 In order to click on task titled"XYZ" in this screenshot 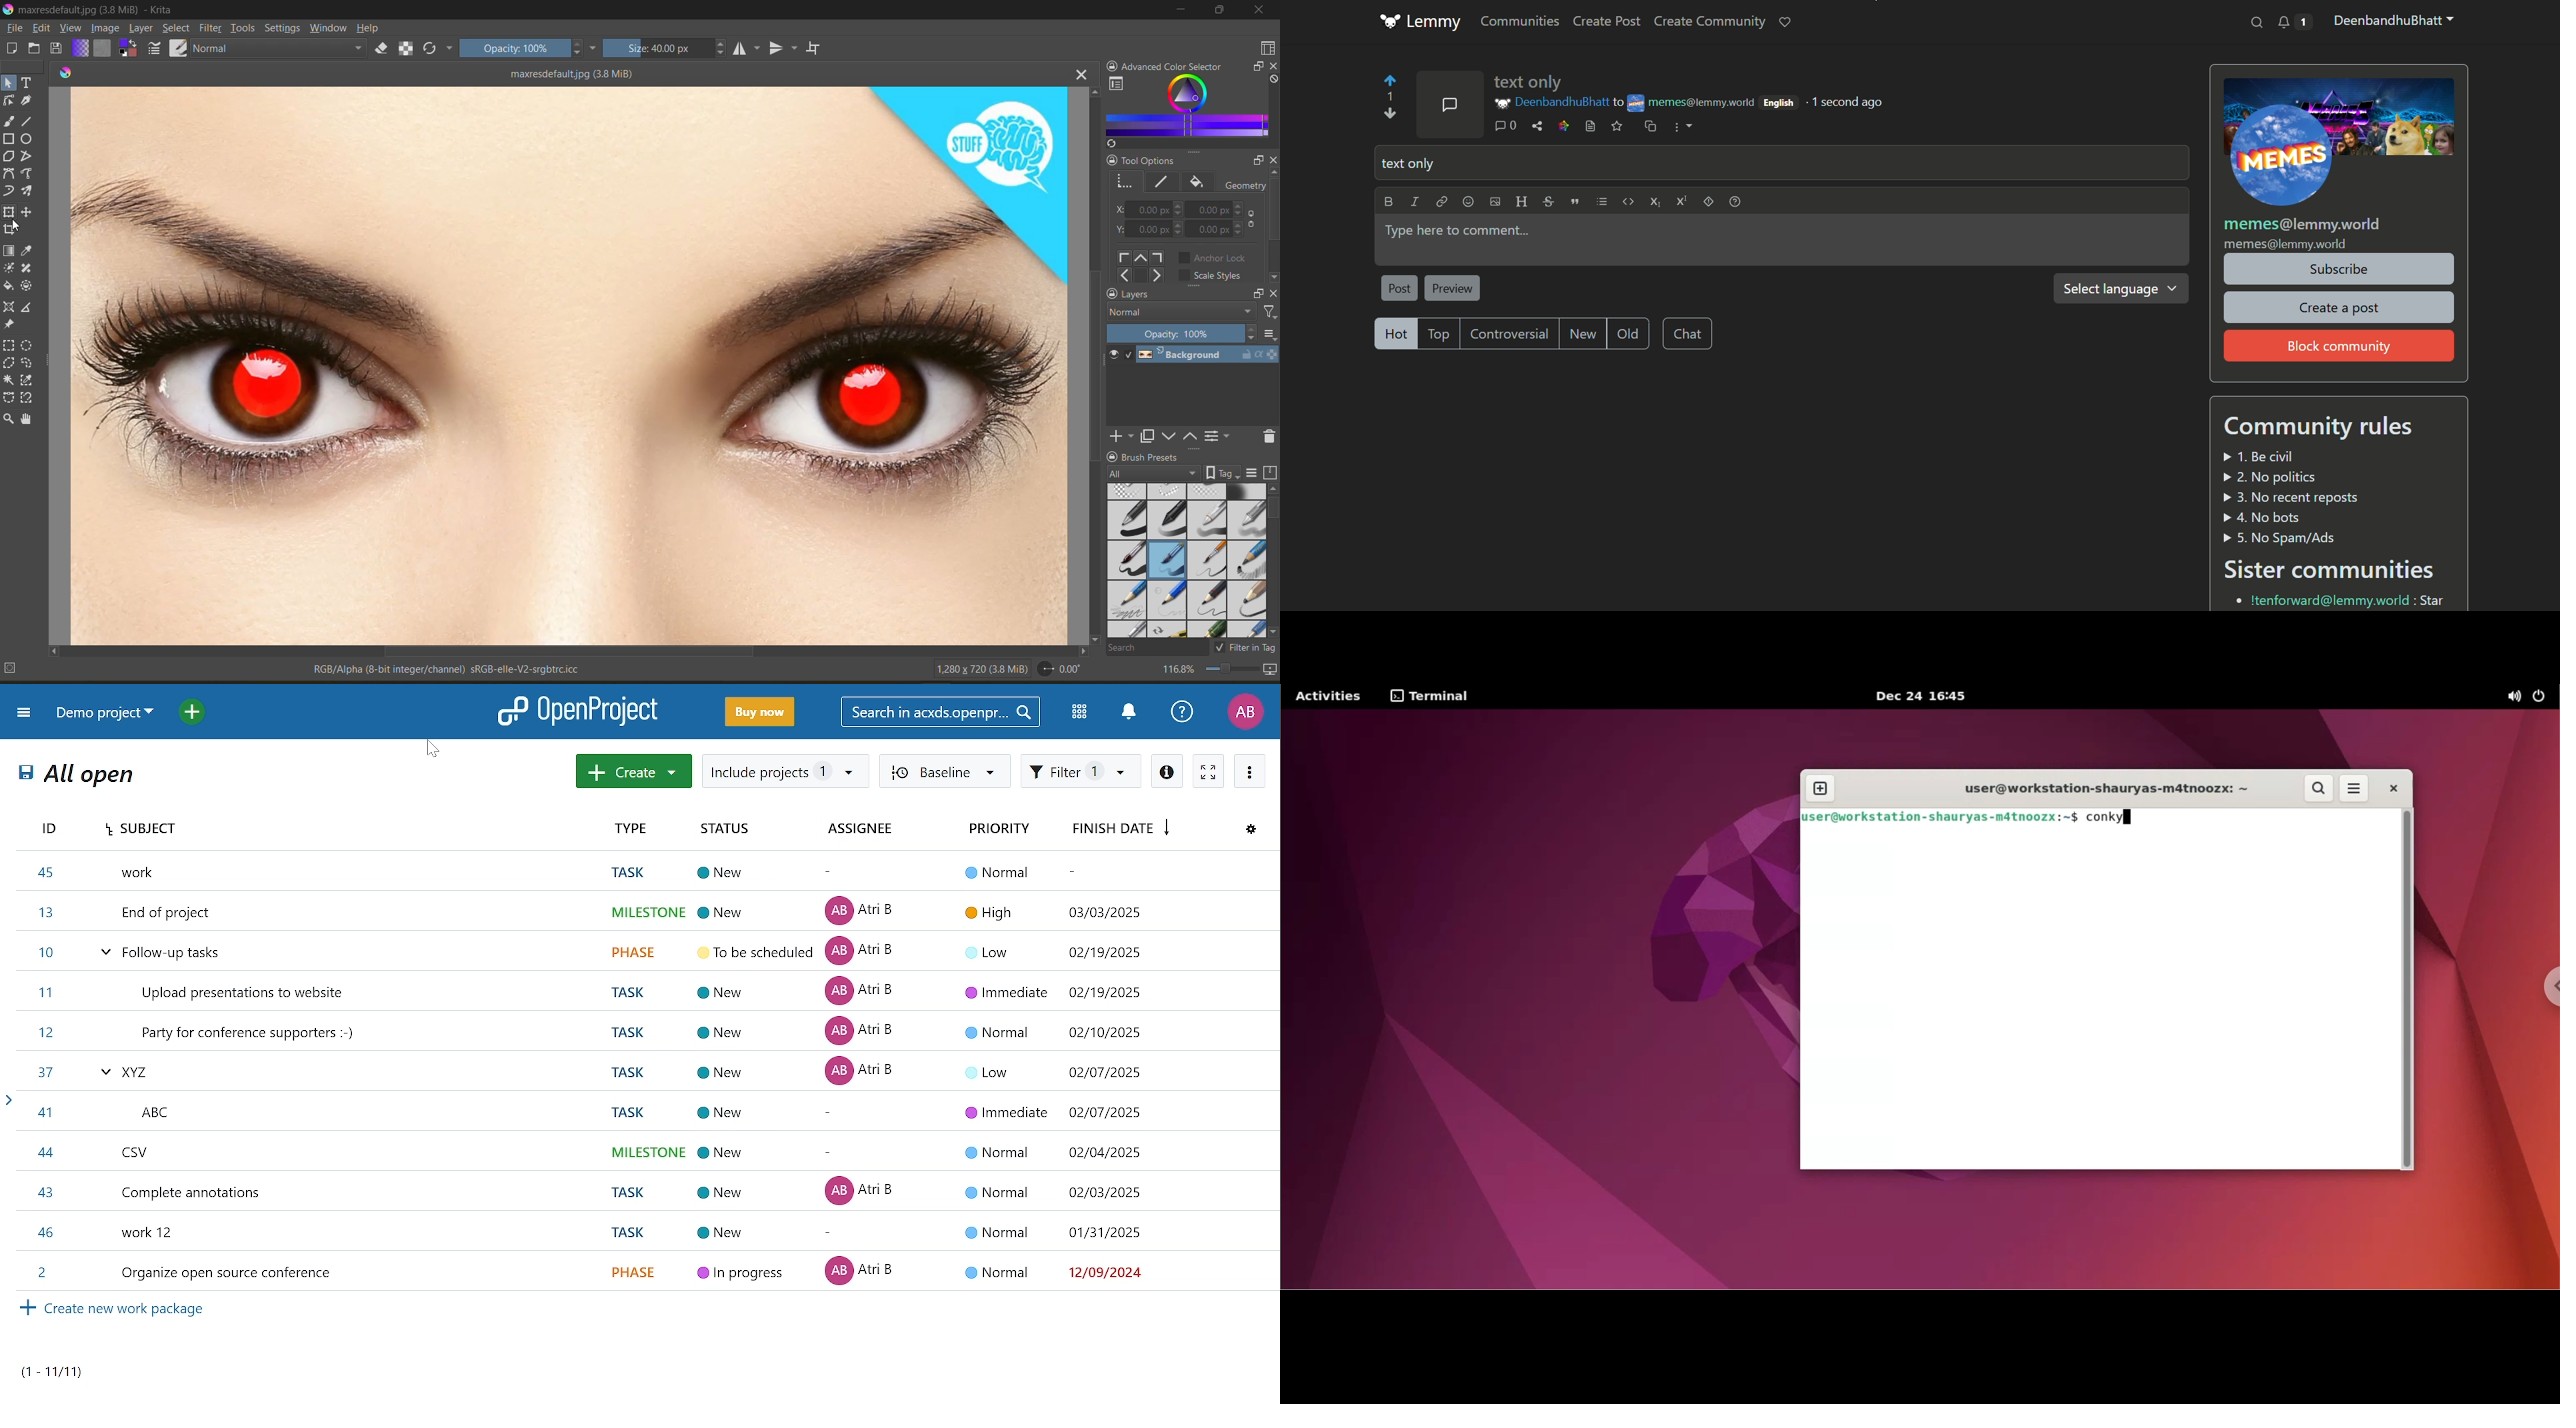, I will do `click(649, 1070)`.